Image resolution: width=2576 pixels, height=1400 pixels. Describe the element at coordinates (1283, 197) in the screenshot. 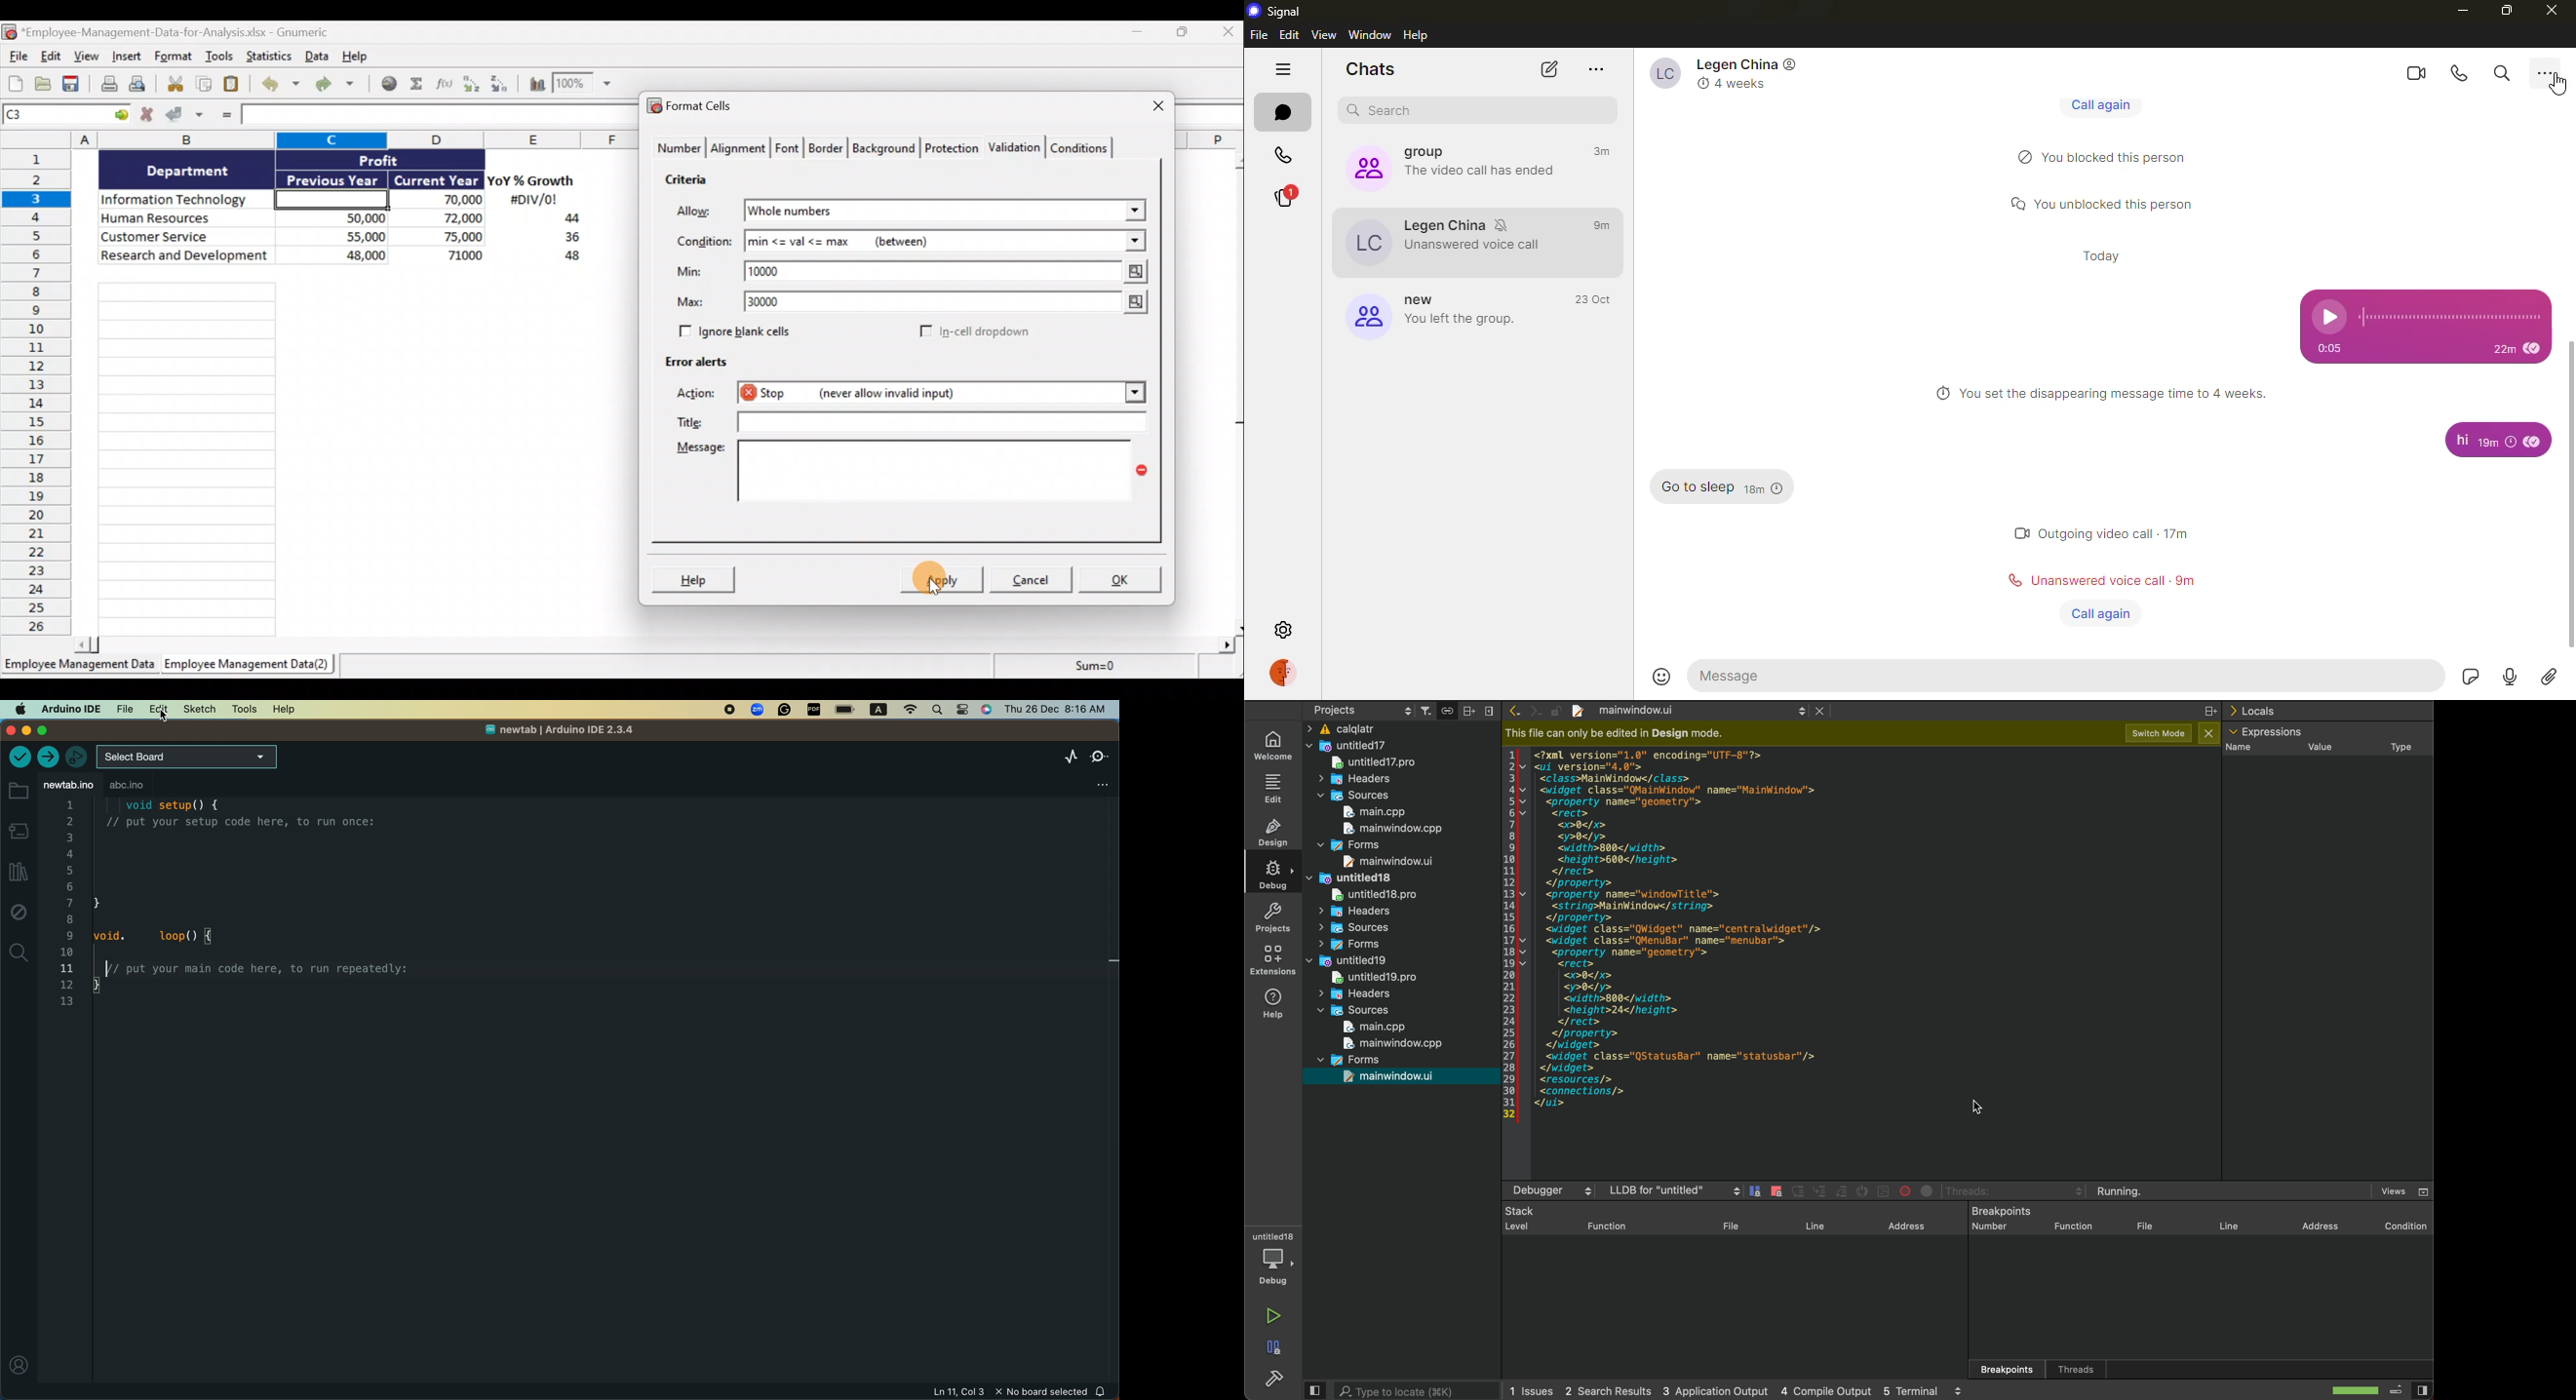

I see `stories` at that location.